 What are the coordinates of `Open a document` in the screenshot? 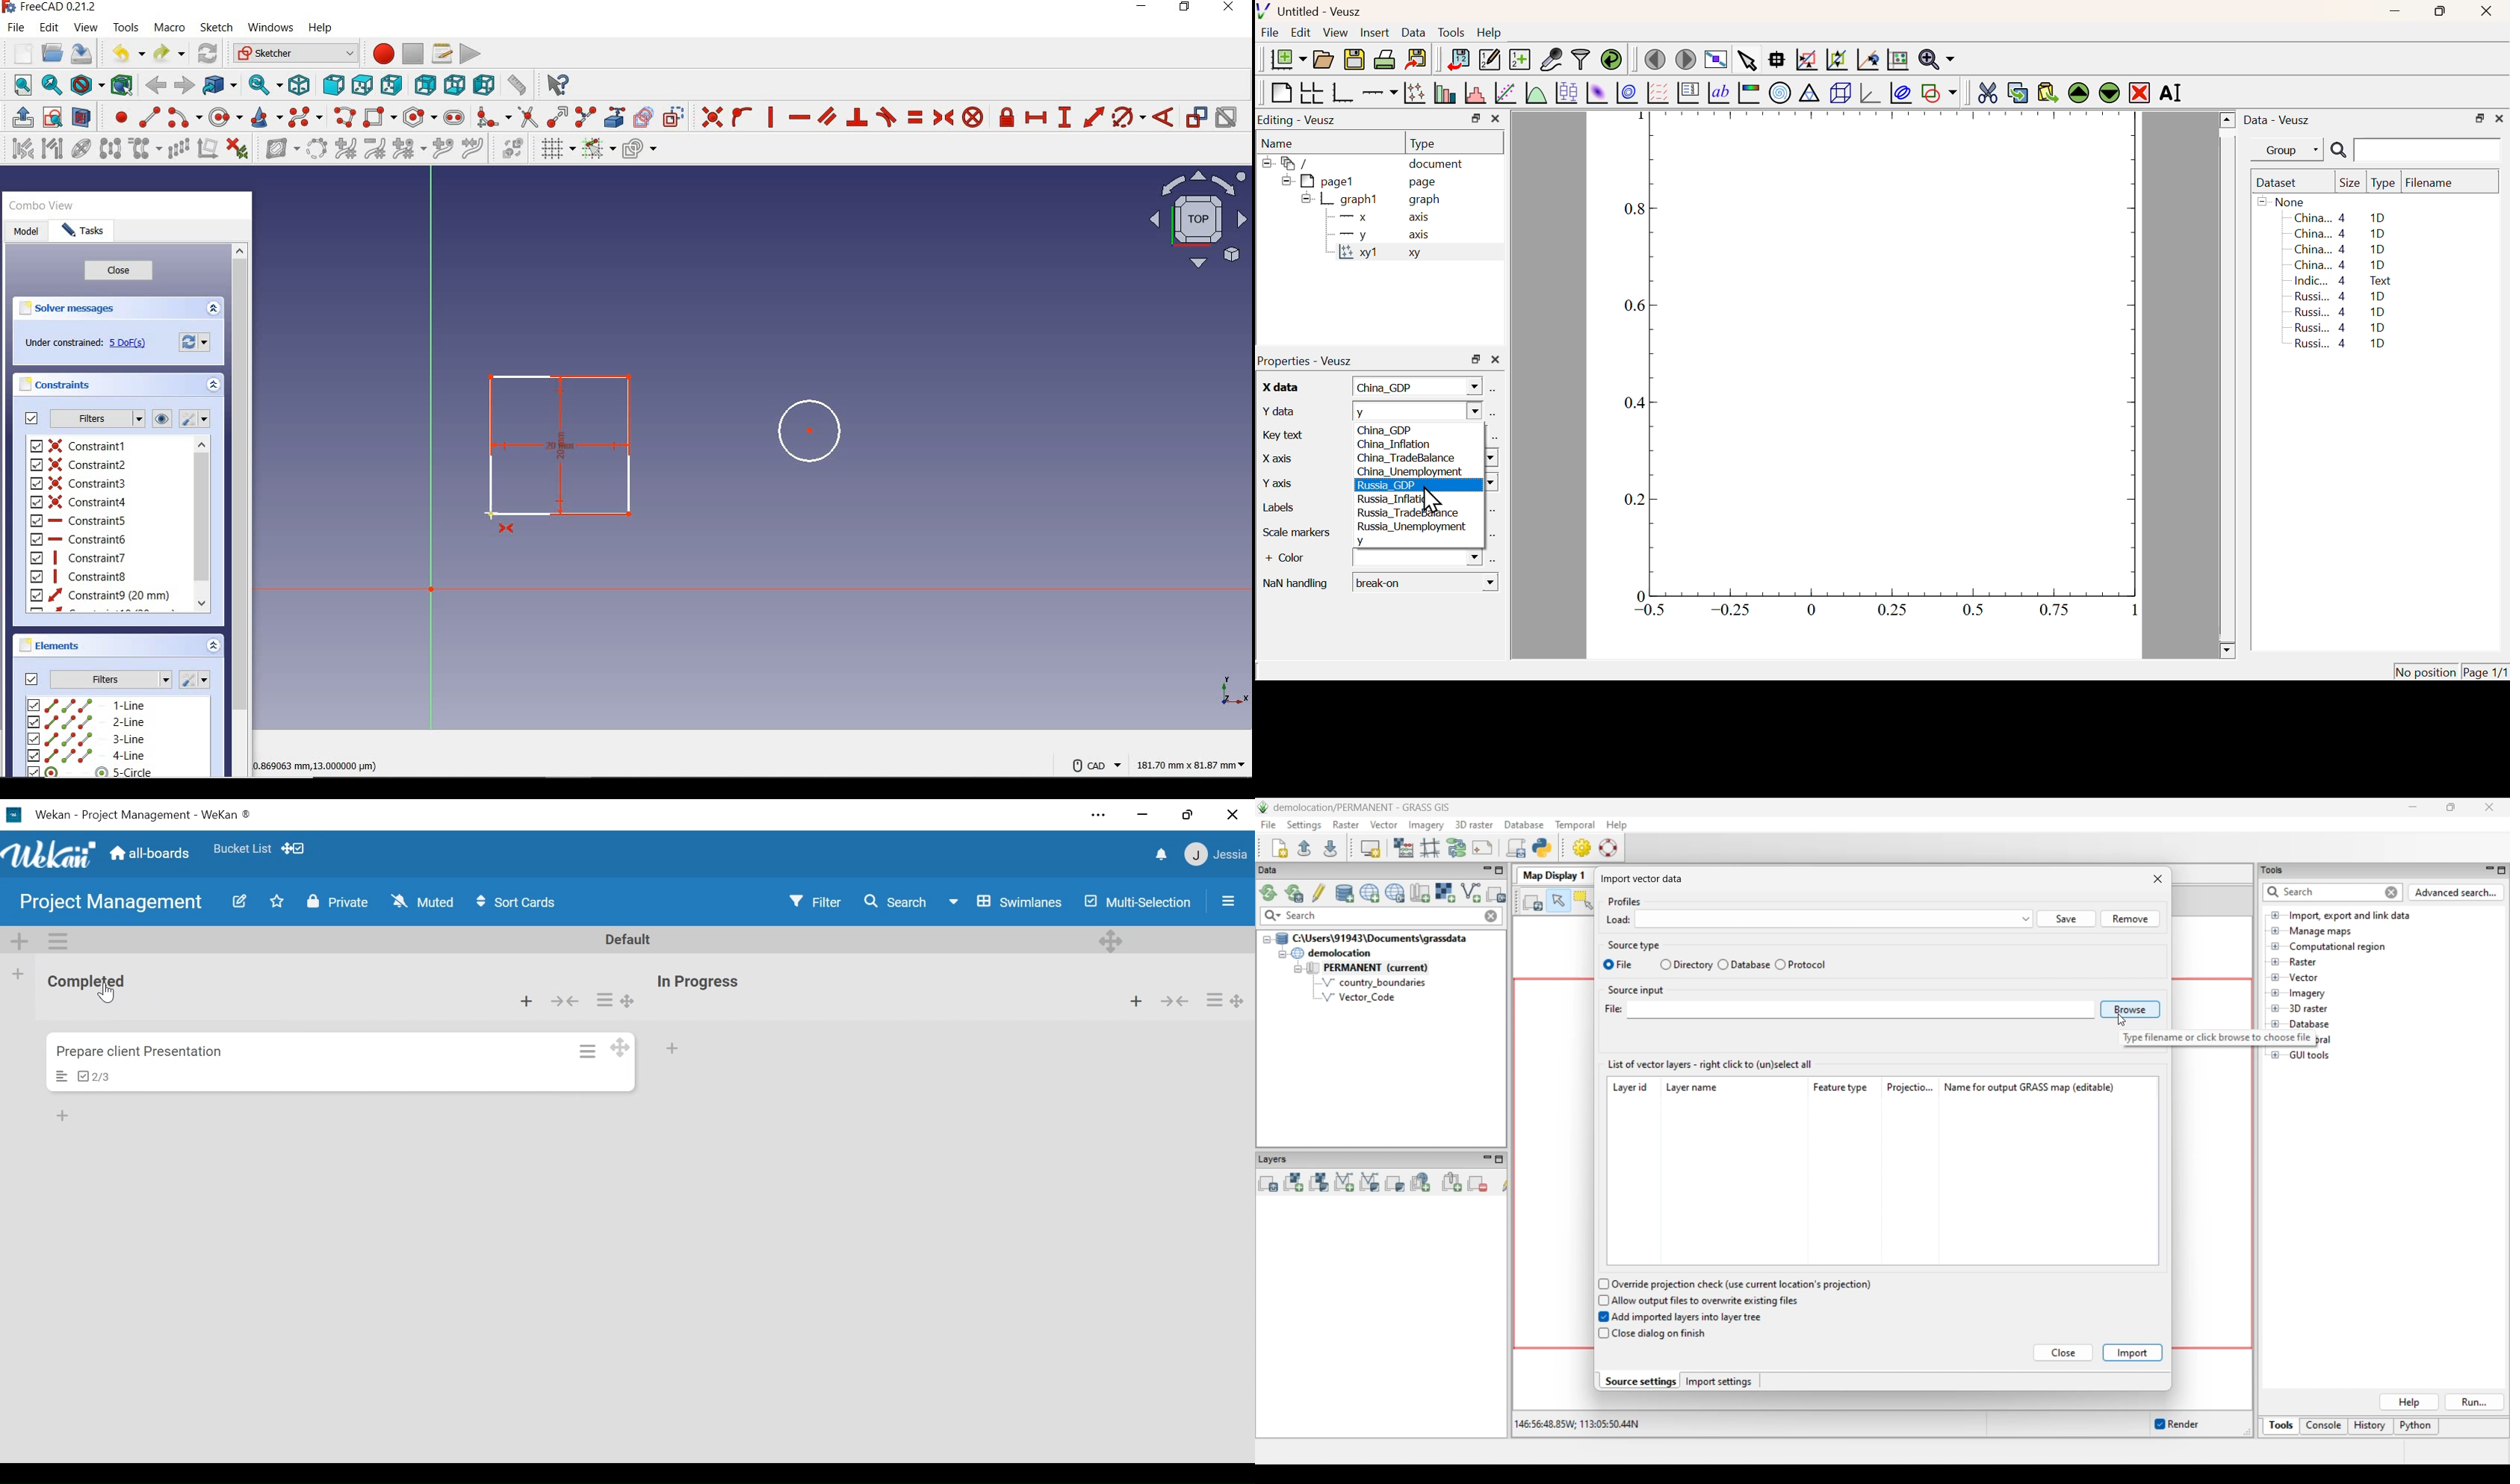 It's located at (1322, 59).